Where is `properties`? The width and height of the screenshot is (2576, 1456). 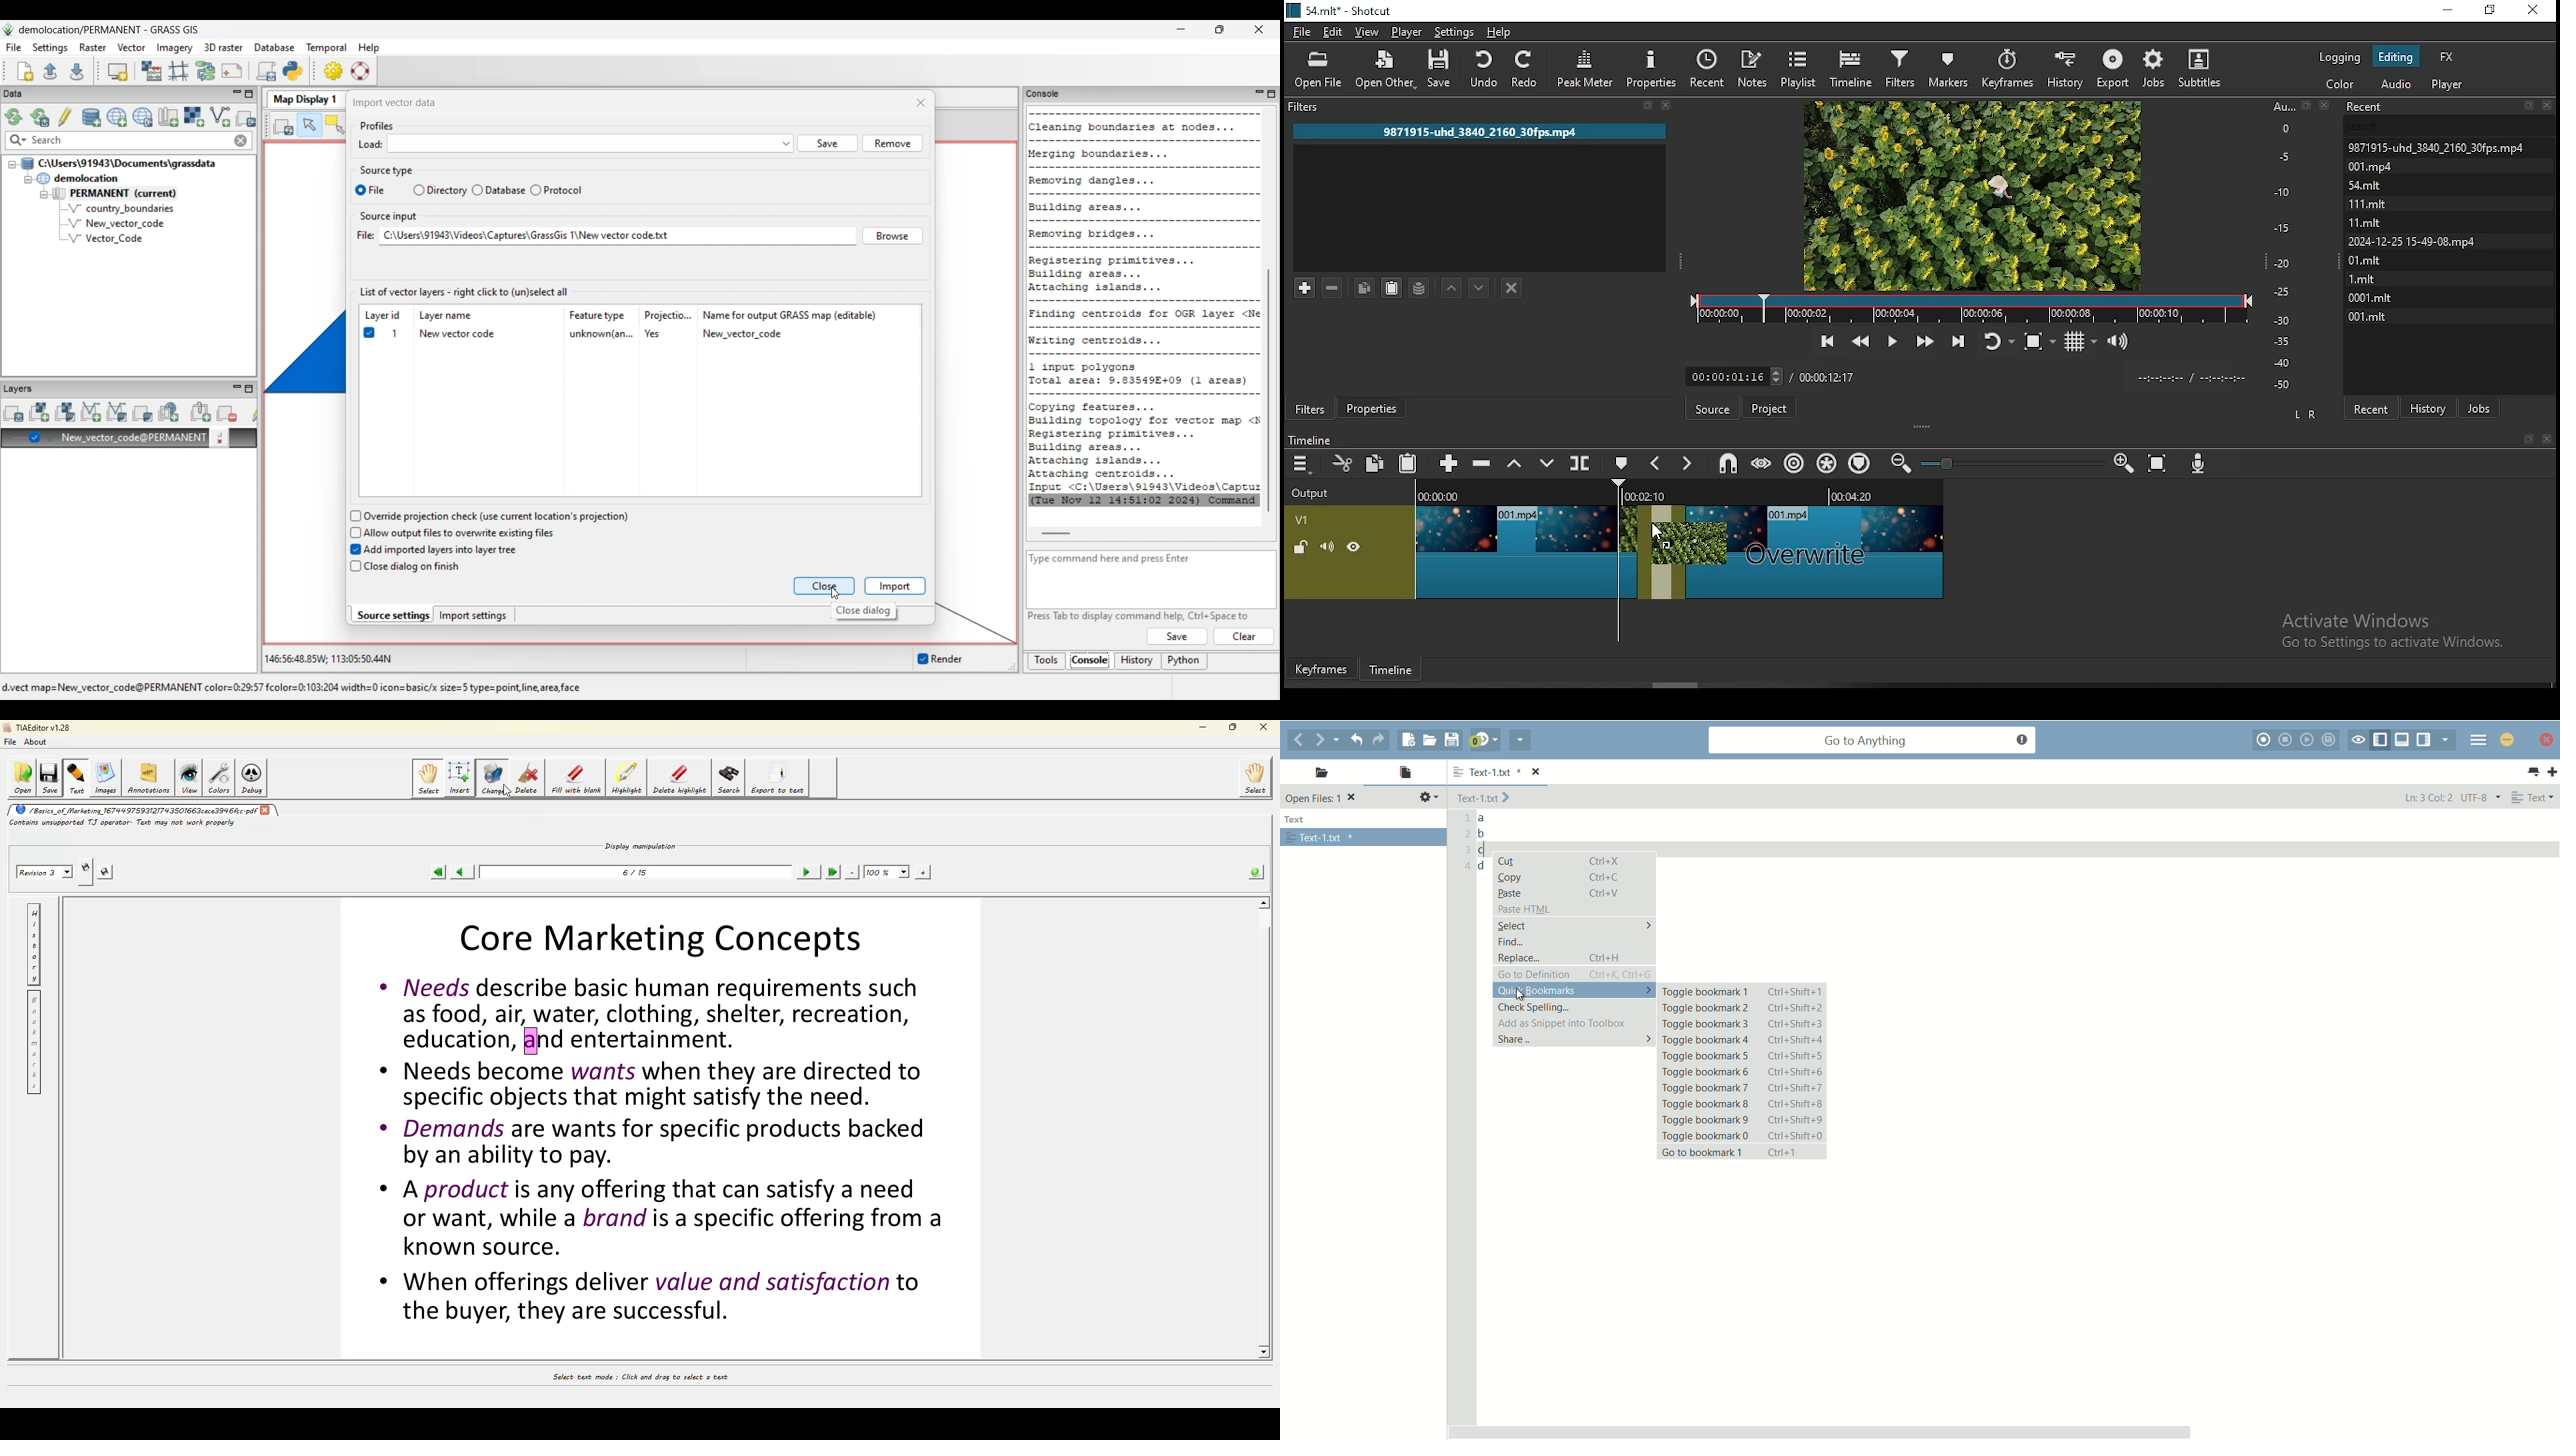 properties is located at coordinates (1369, 409).